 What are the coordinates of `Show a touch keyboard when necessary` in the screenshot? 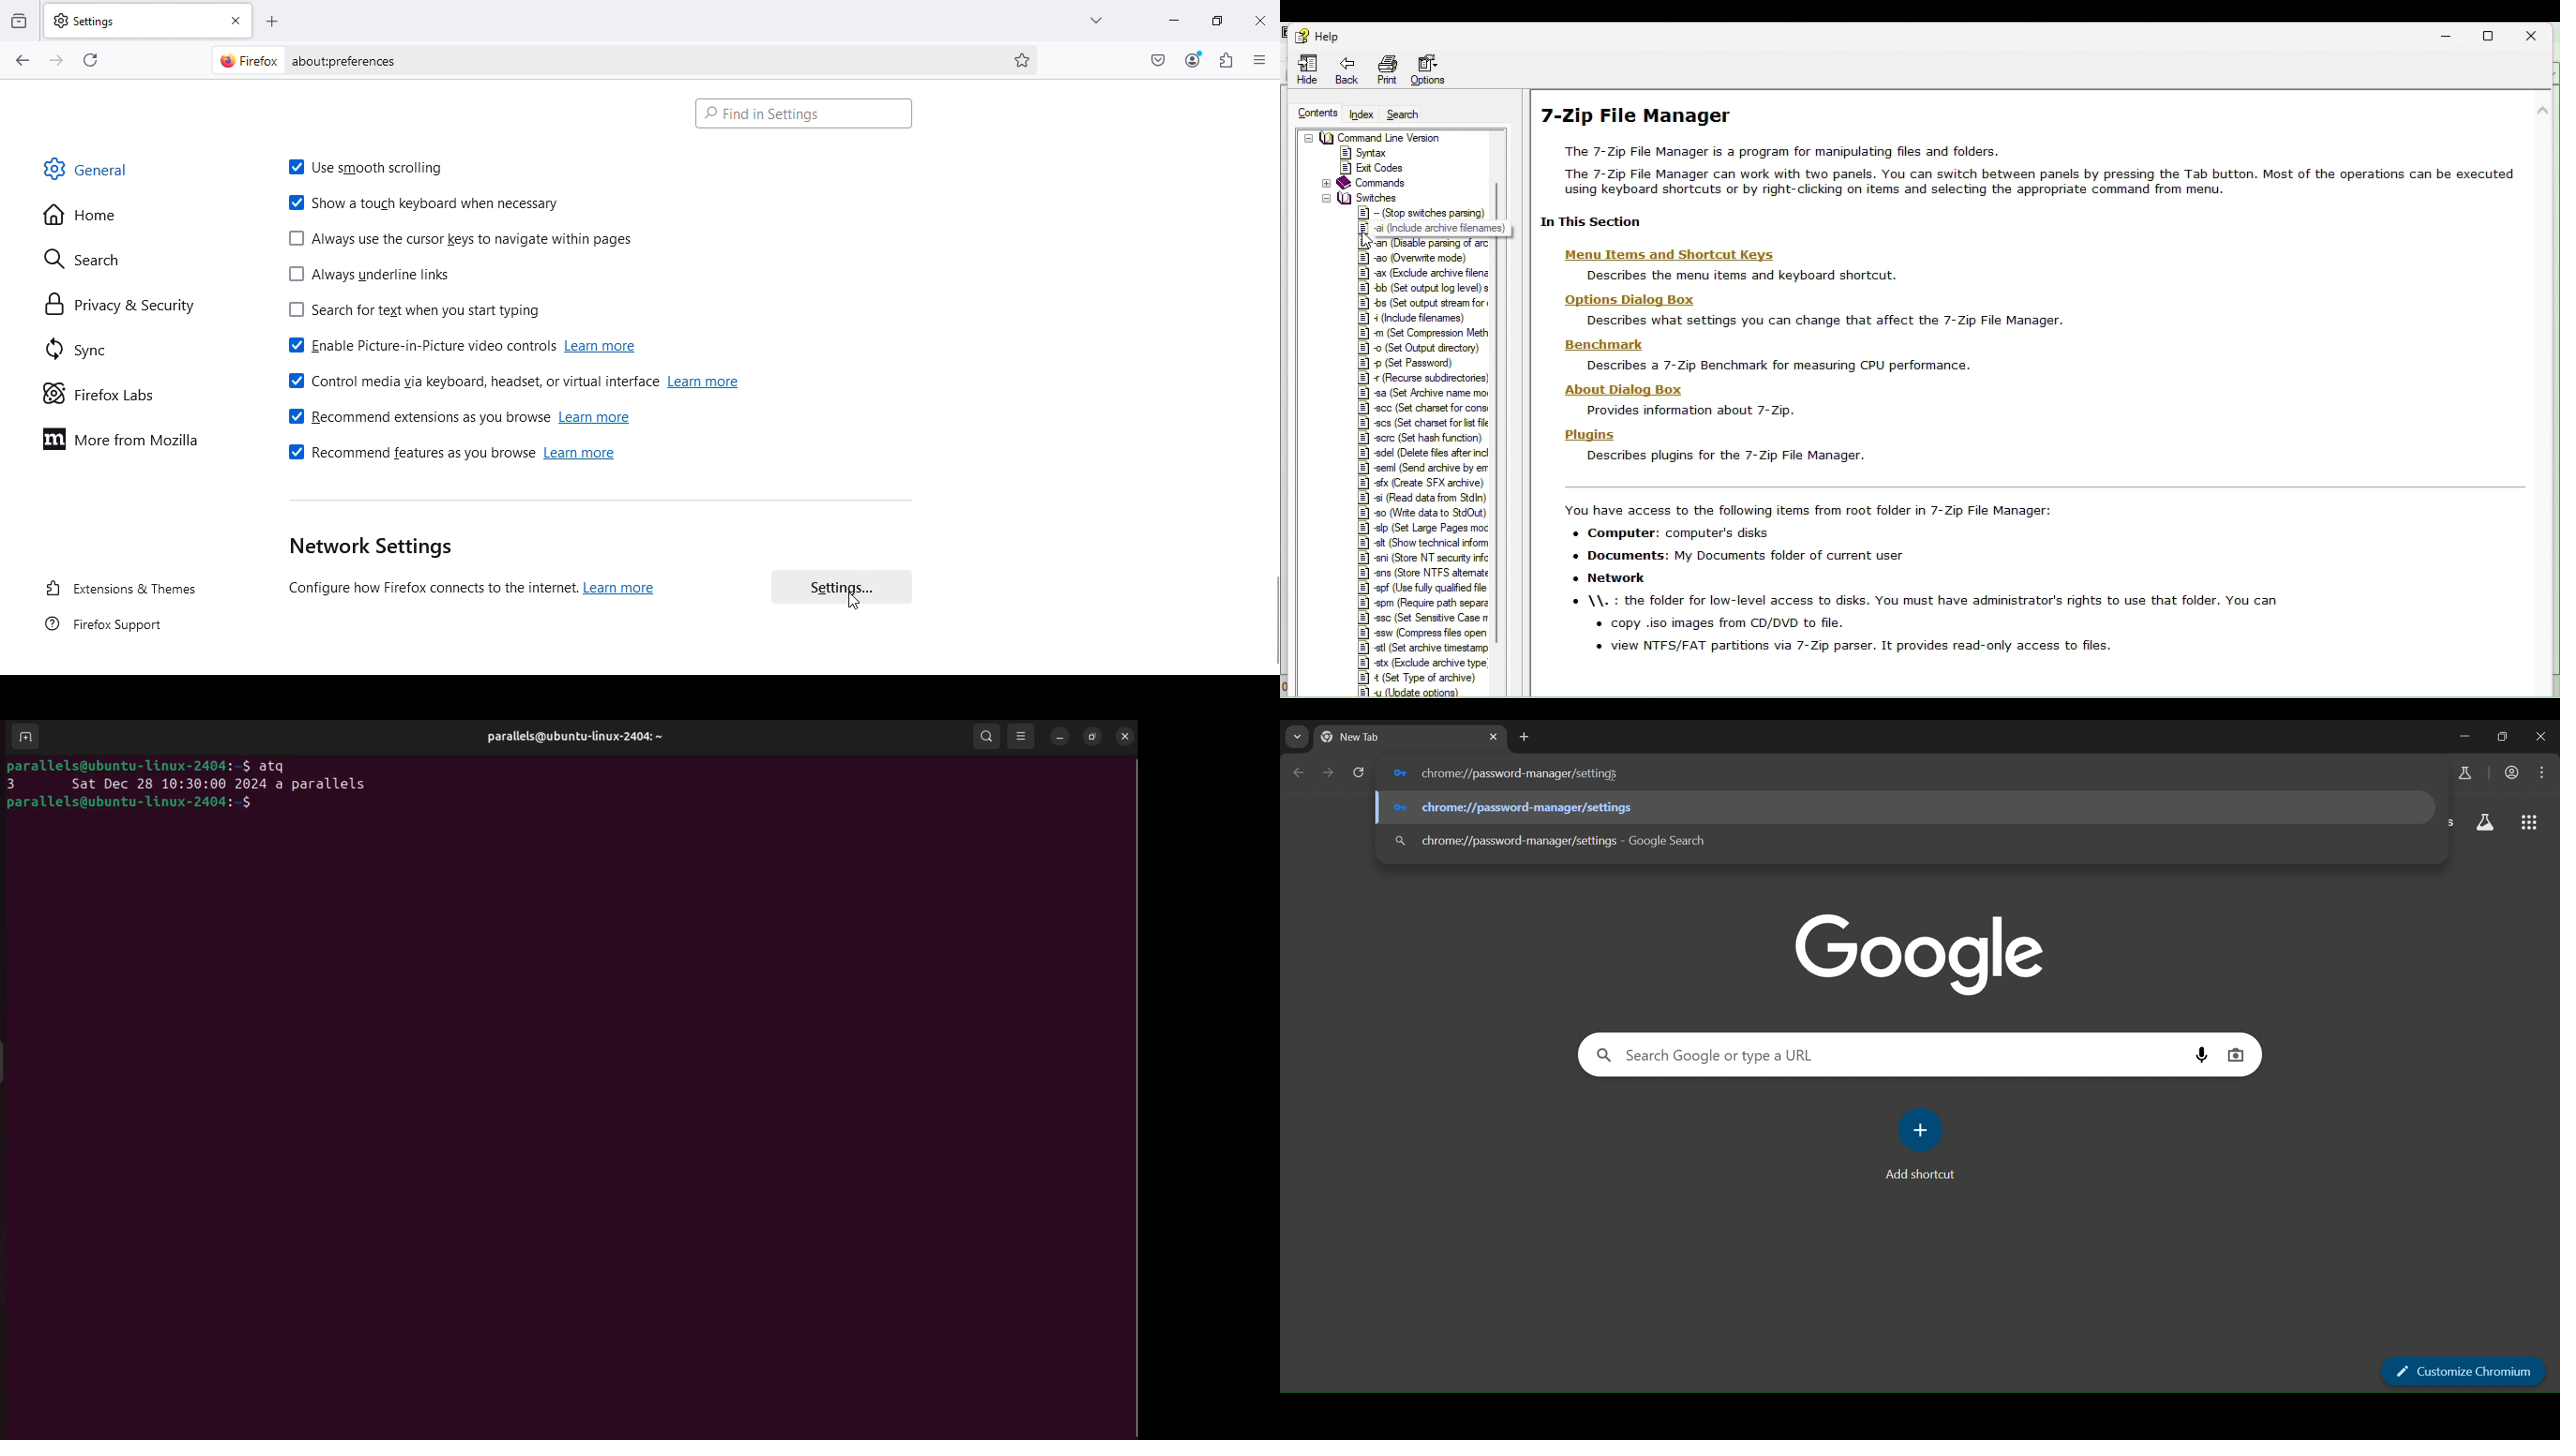 It's located at (426, 205).